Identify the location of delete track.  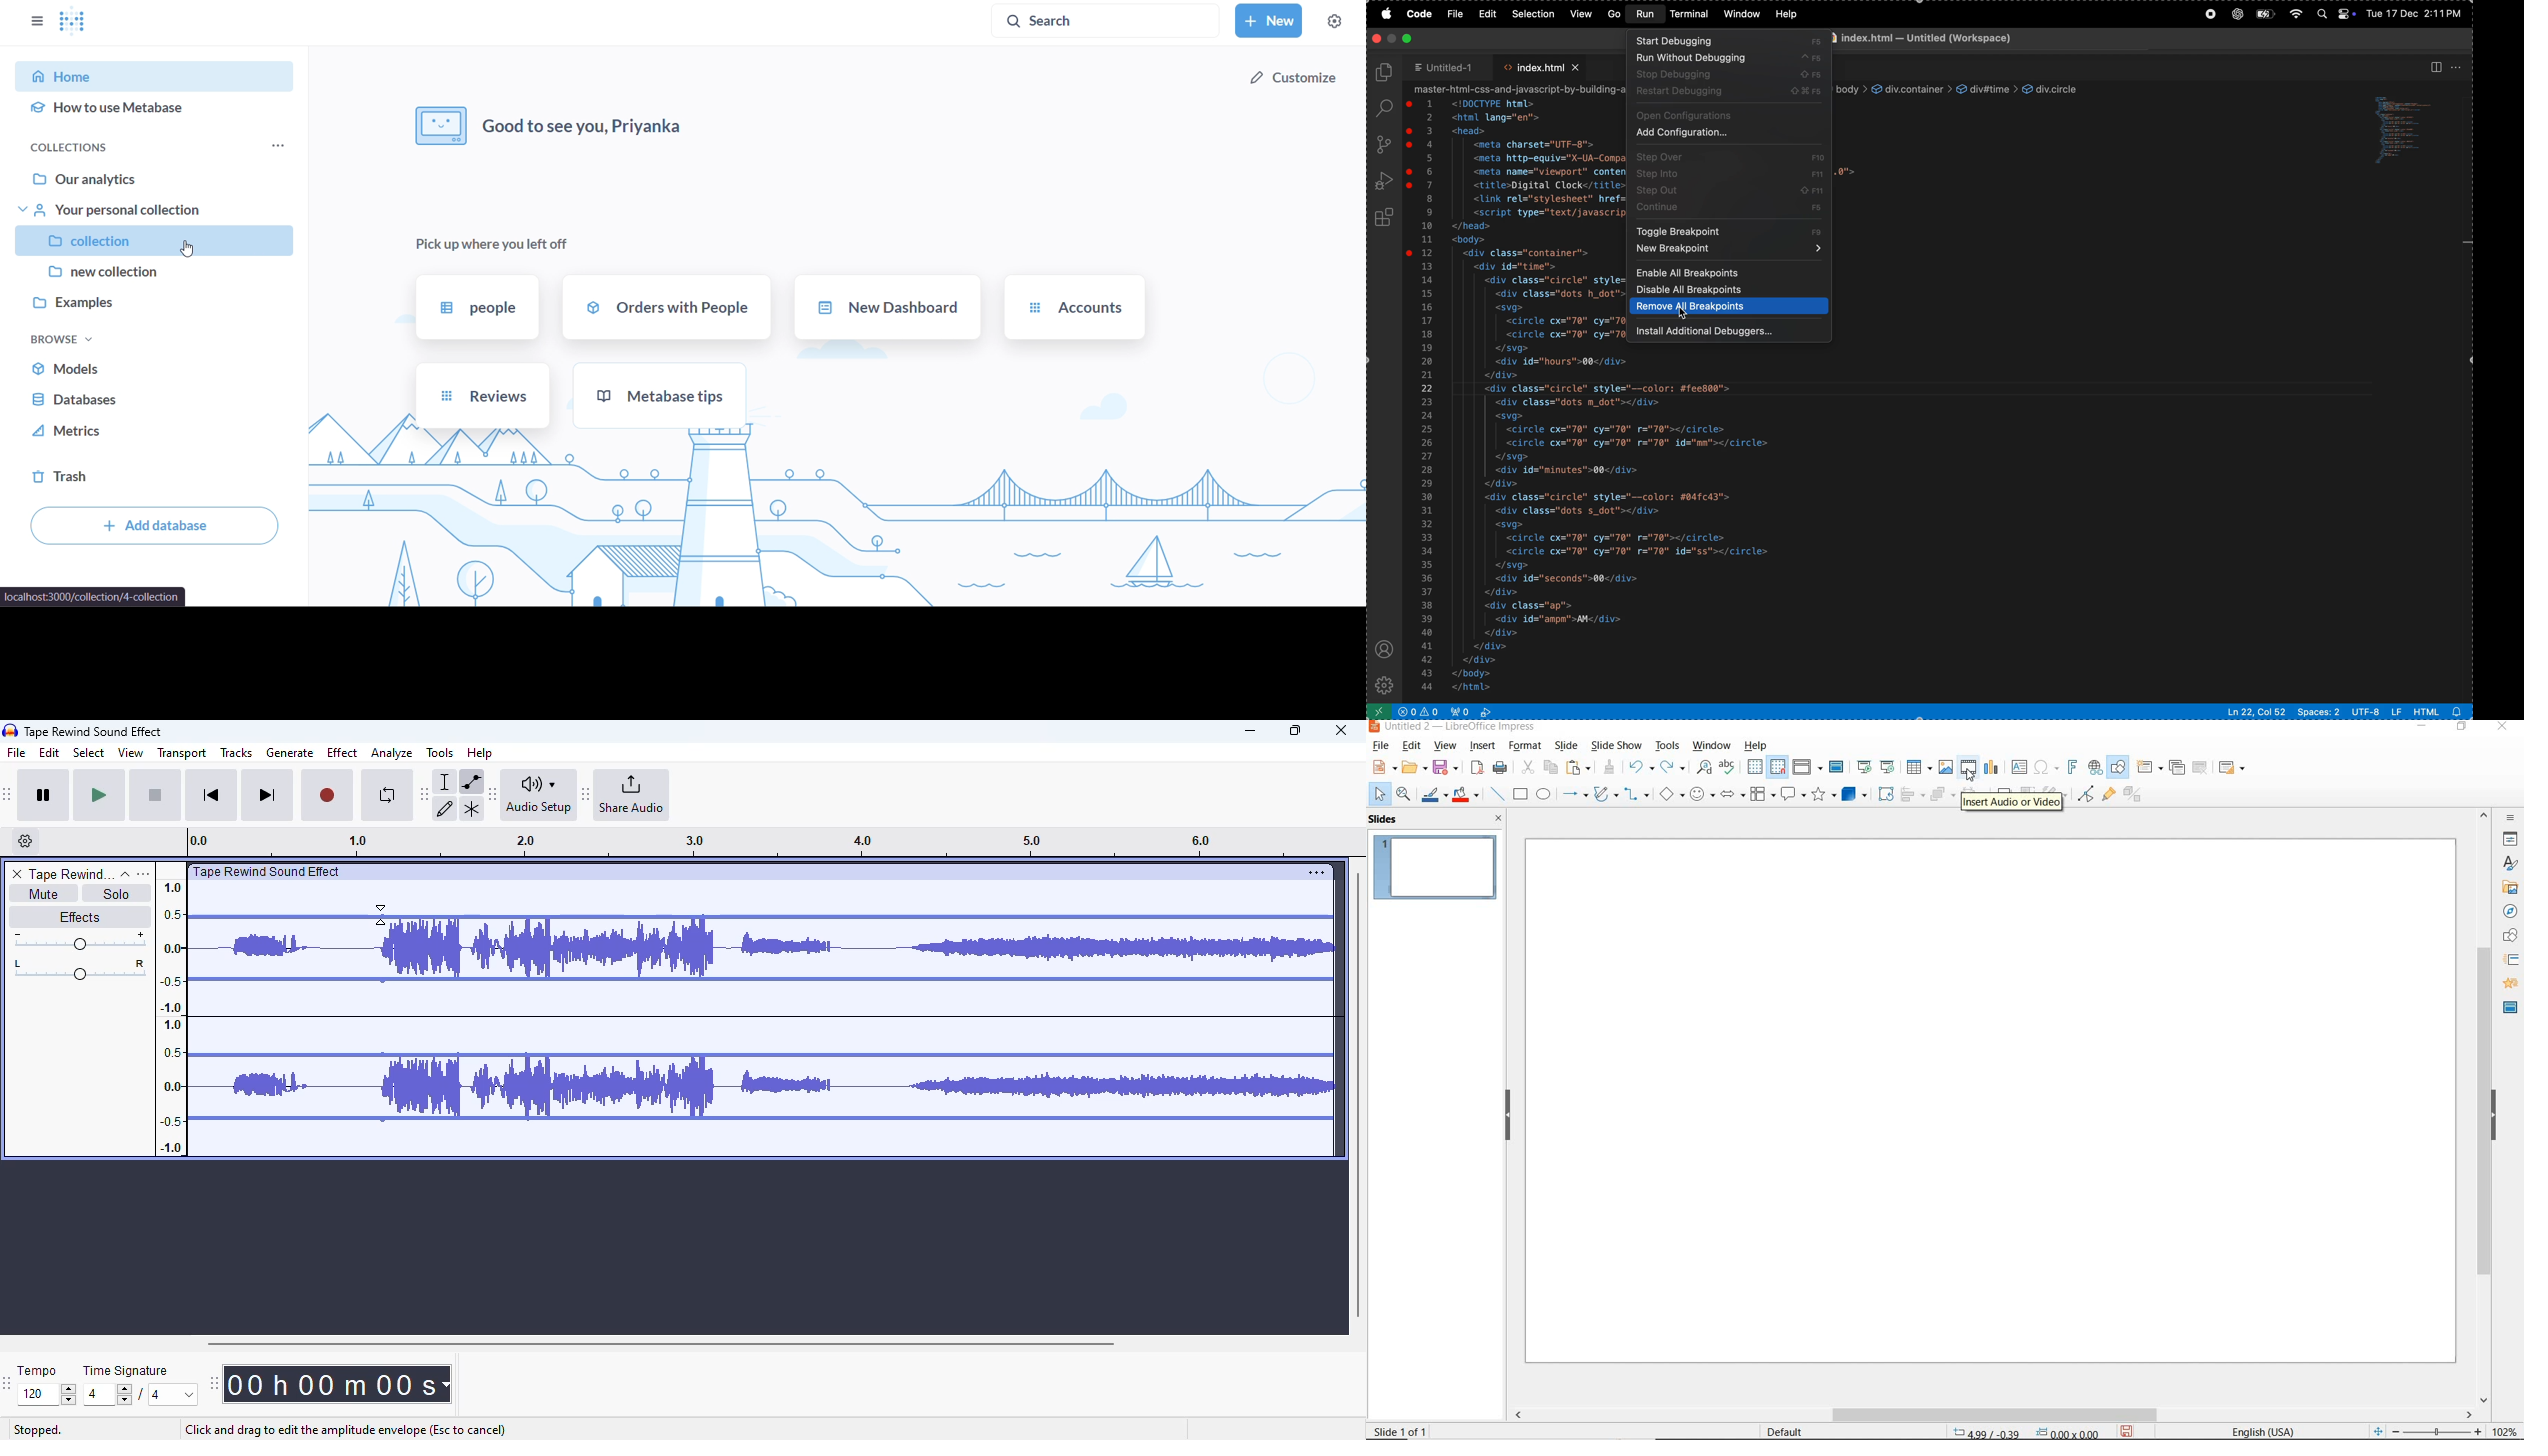
(17, 874).